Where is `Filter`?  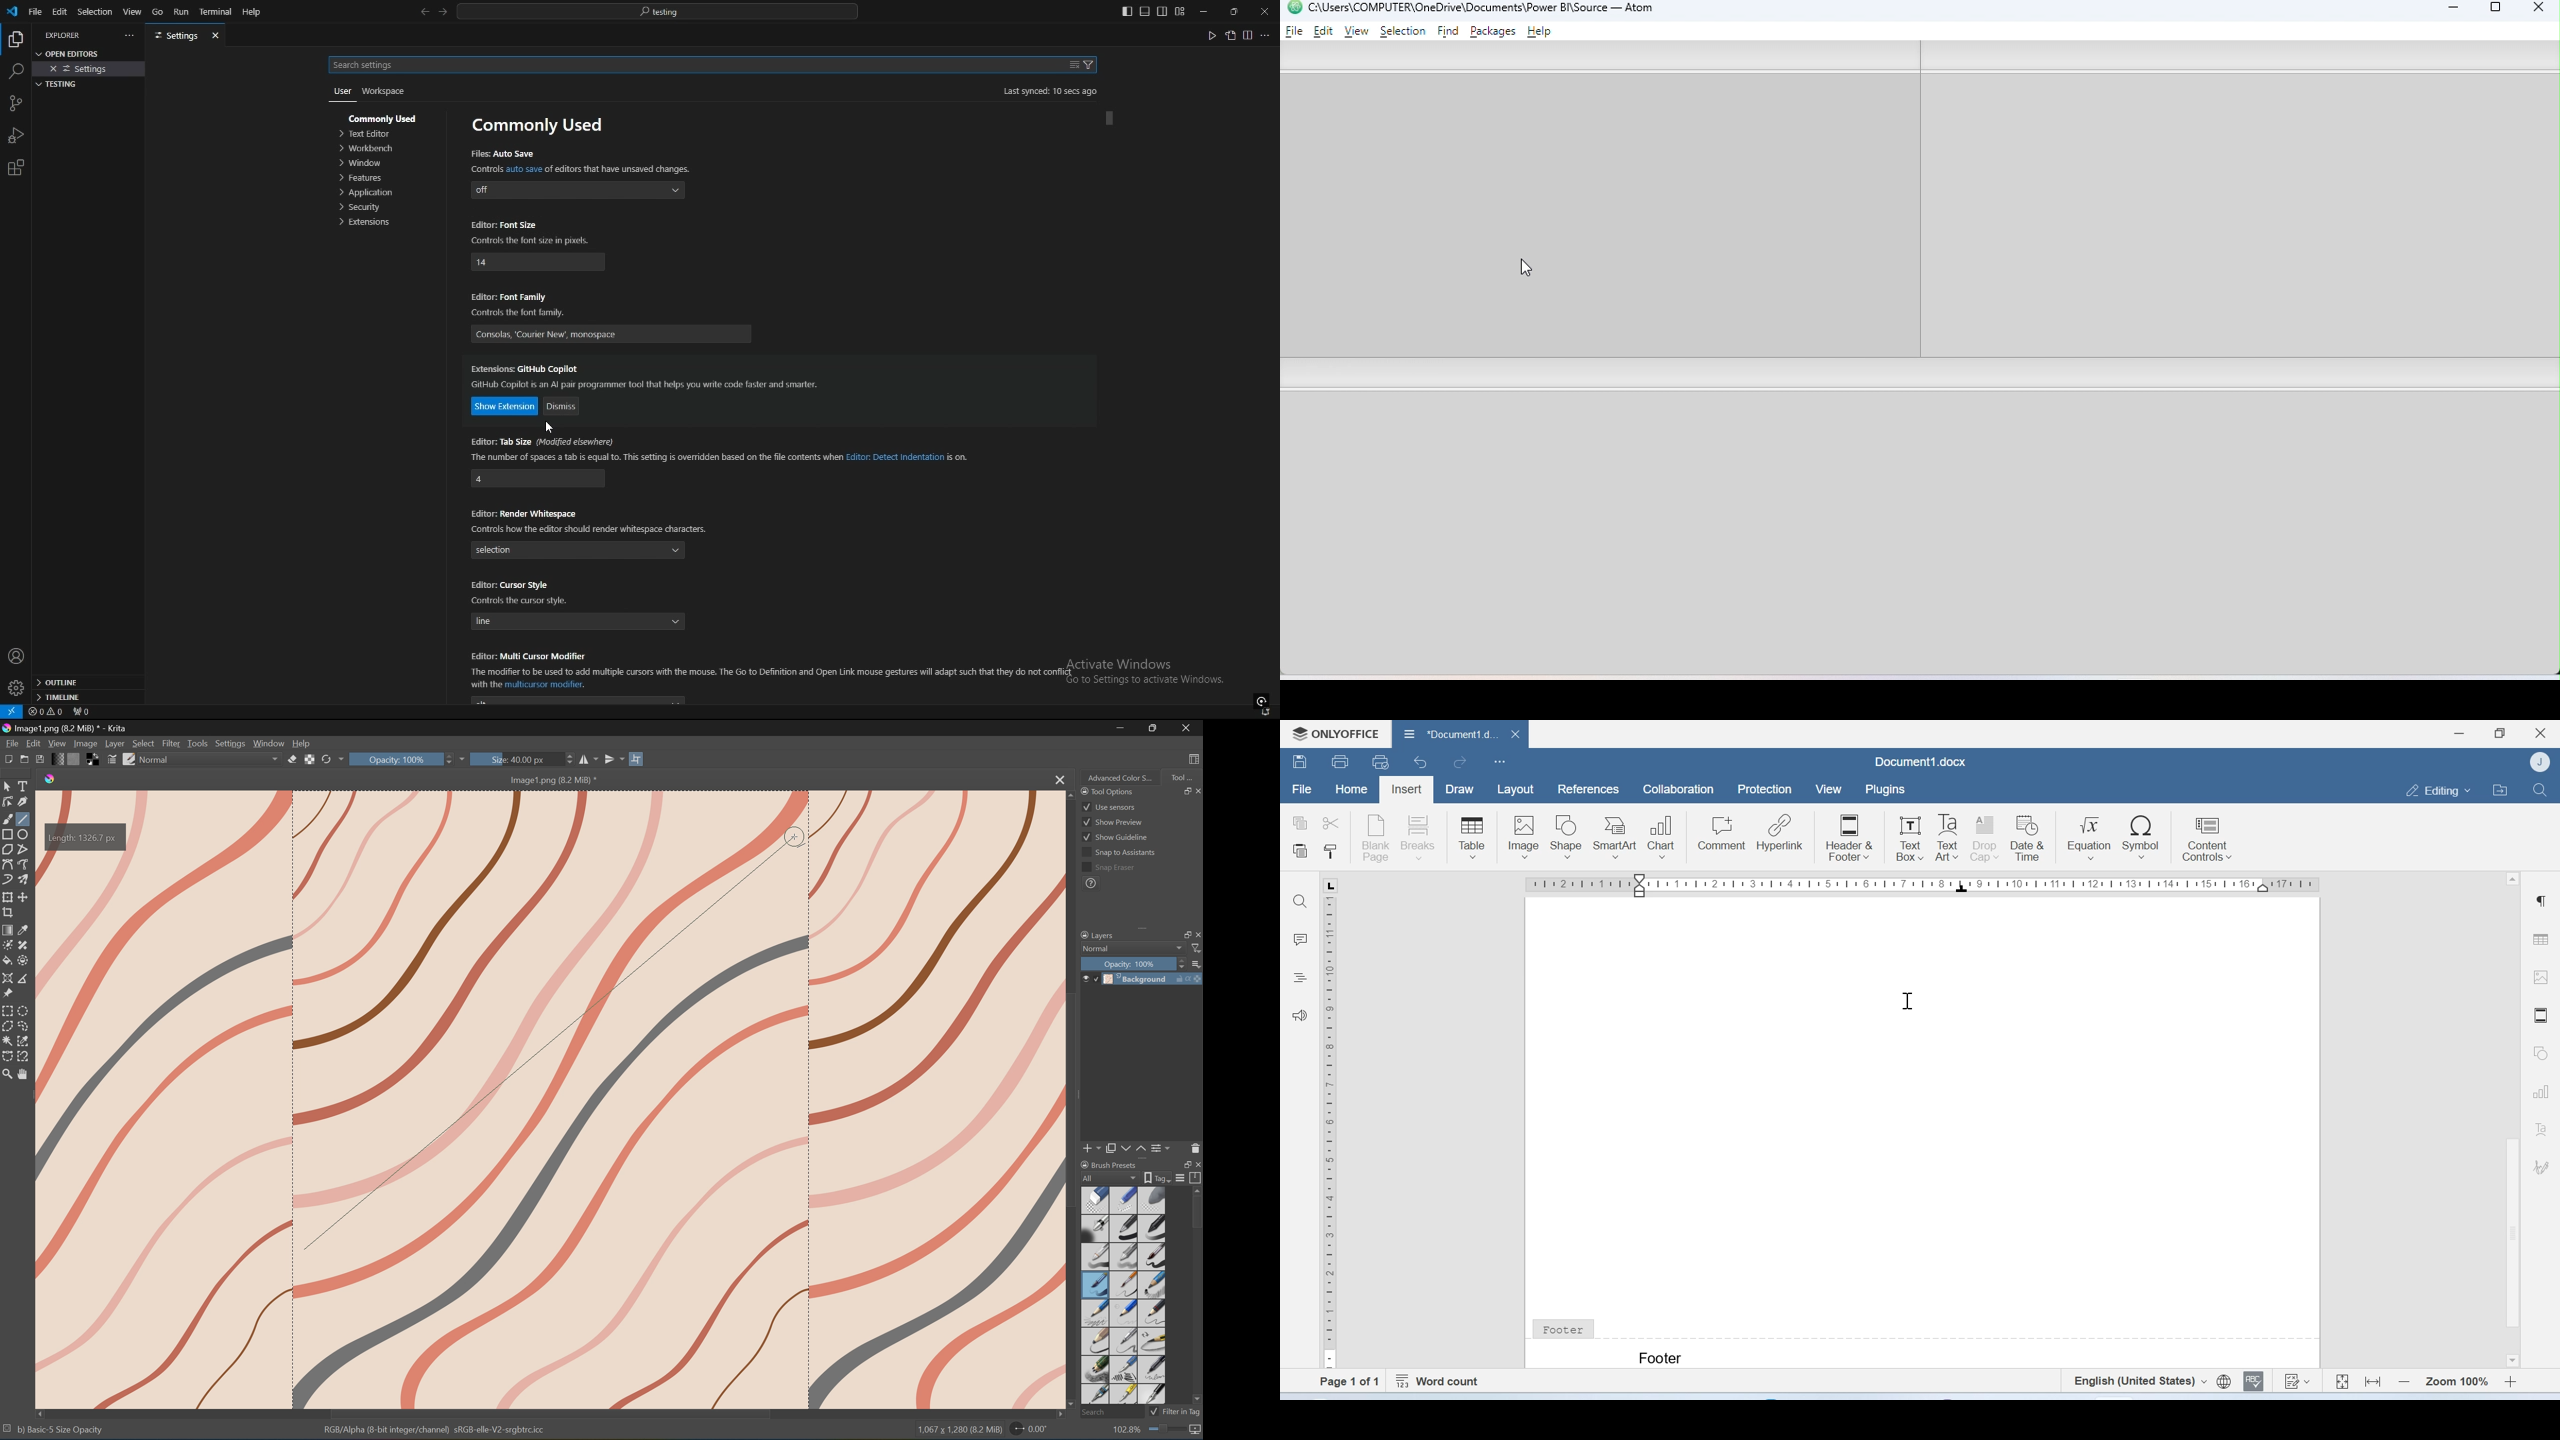
Filter is located at coordinates (1196, 949).